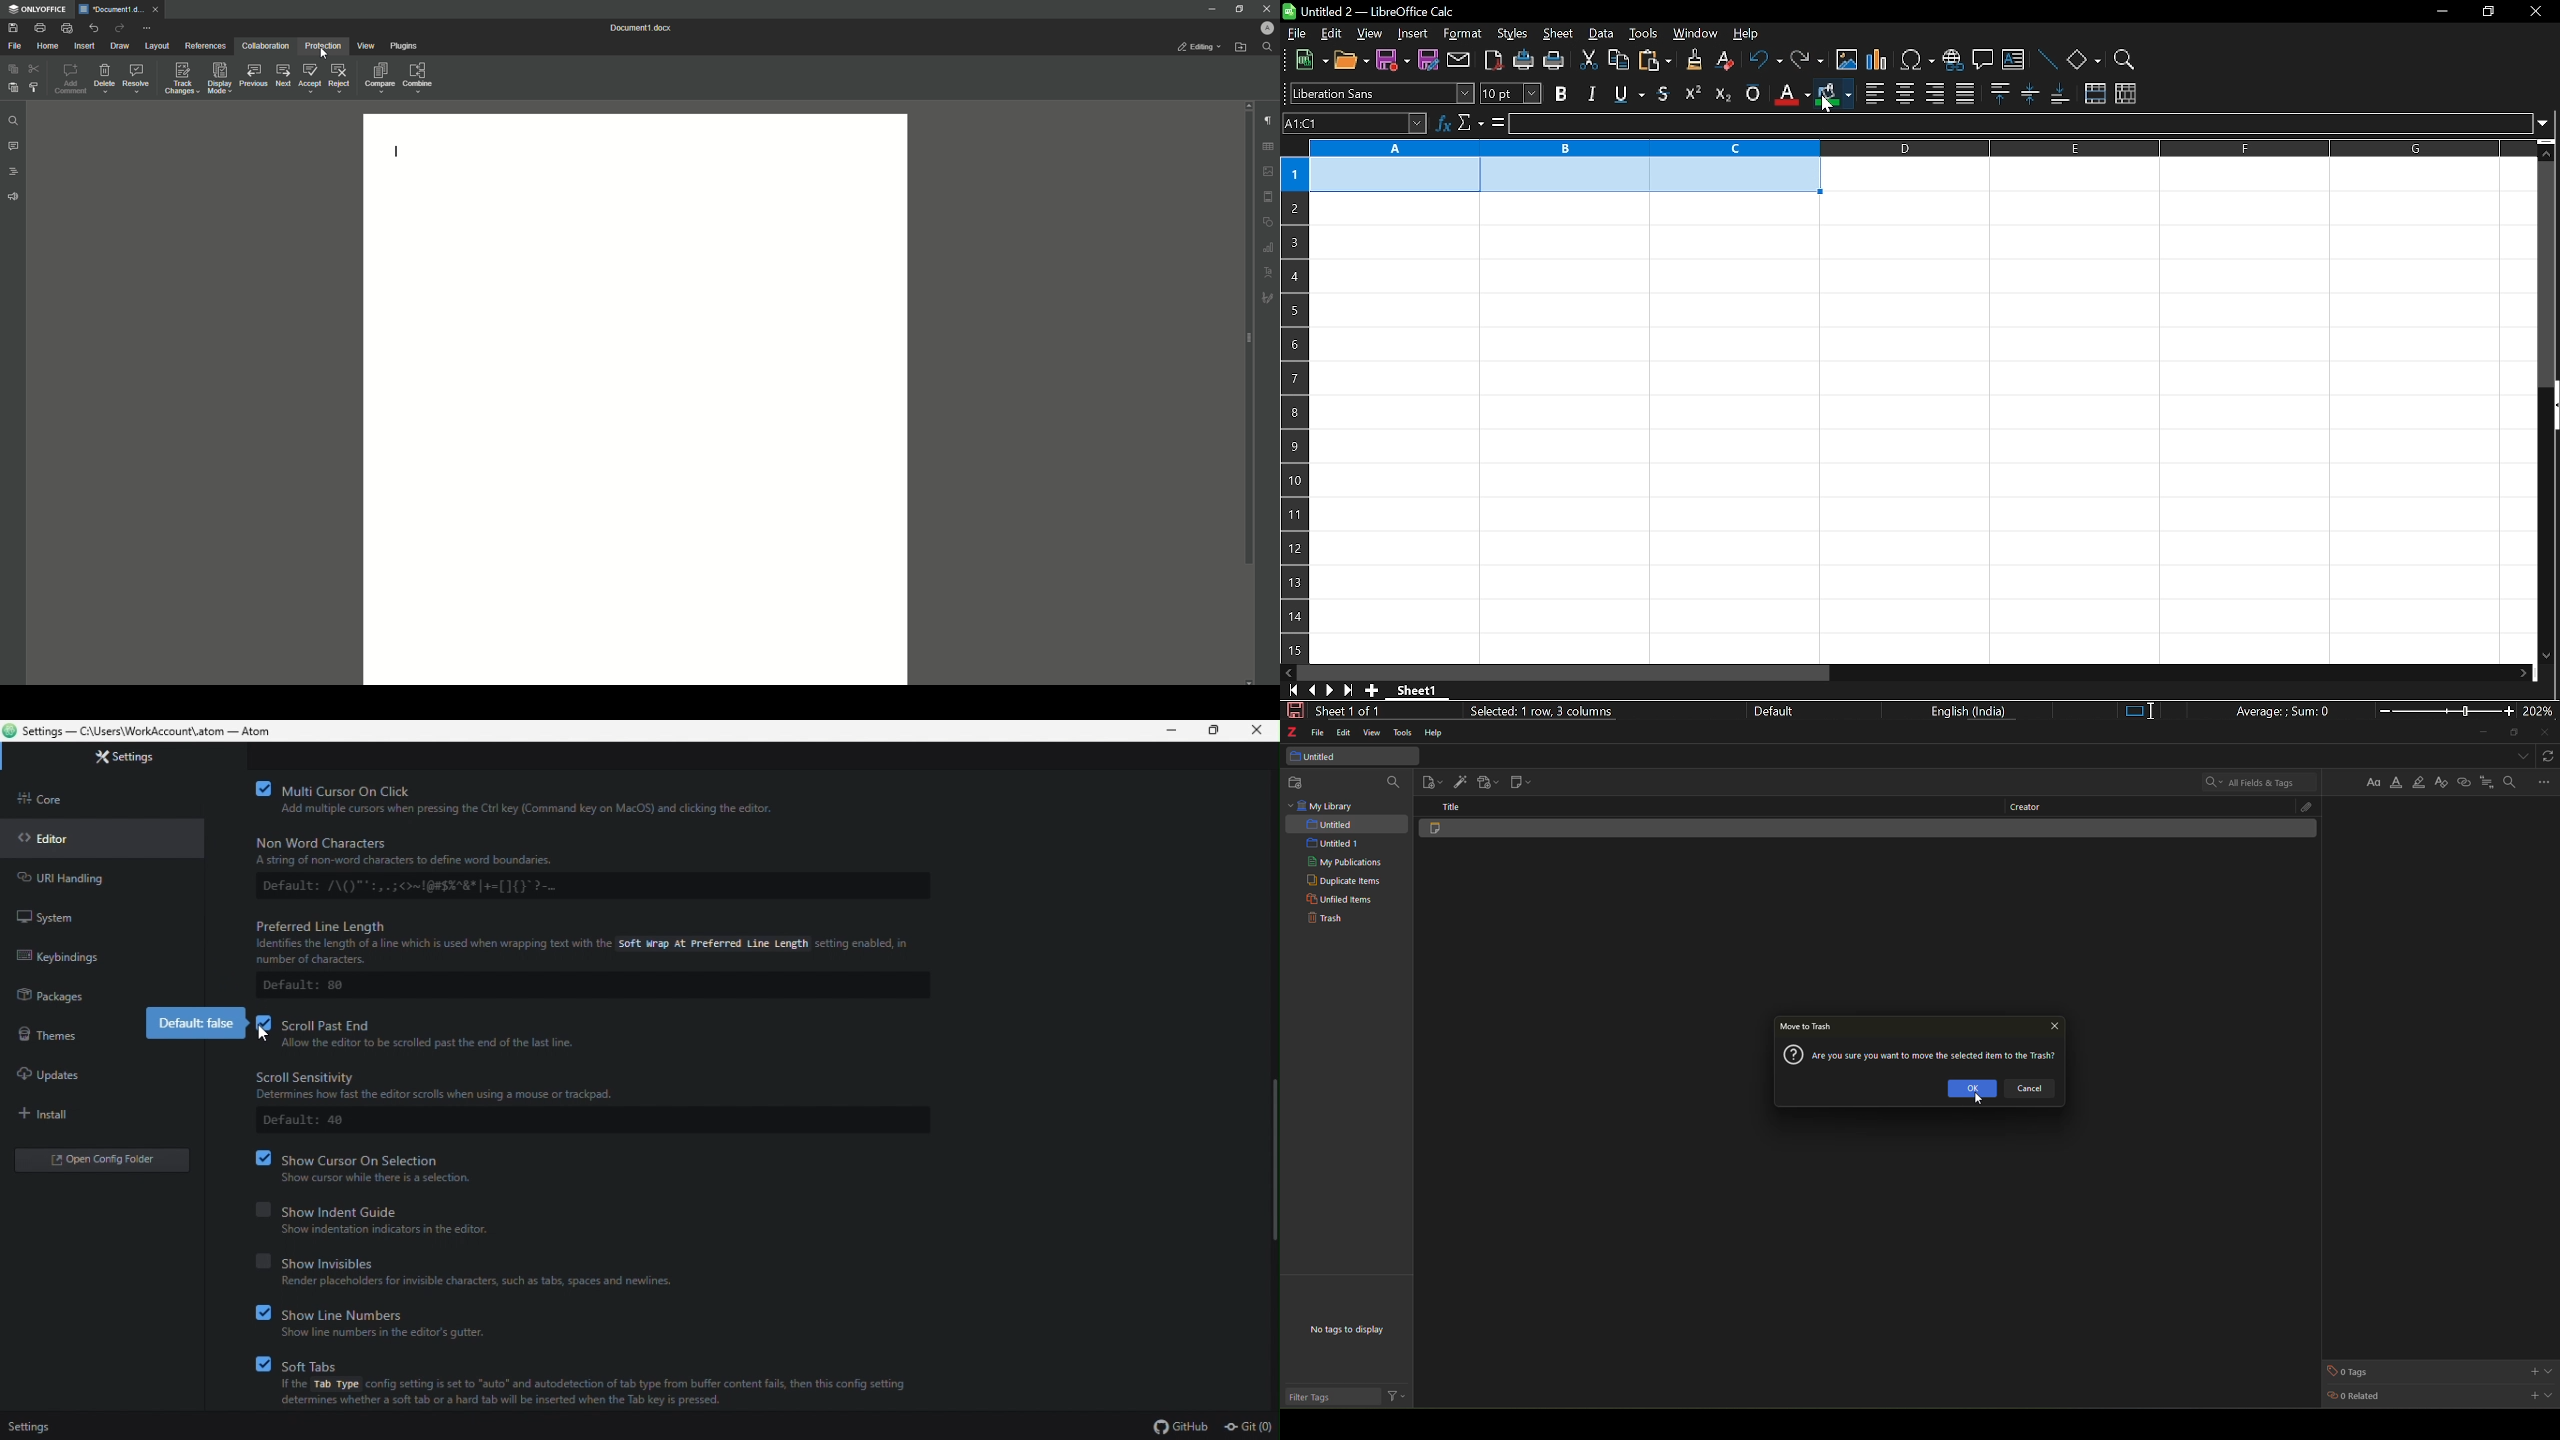 Image resolution: width=2576 pixels, height=1456 pixels. Describe the element at coordinates (643, 28) in the screenshot. I see `Document 1` at that location.